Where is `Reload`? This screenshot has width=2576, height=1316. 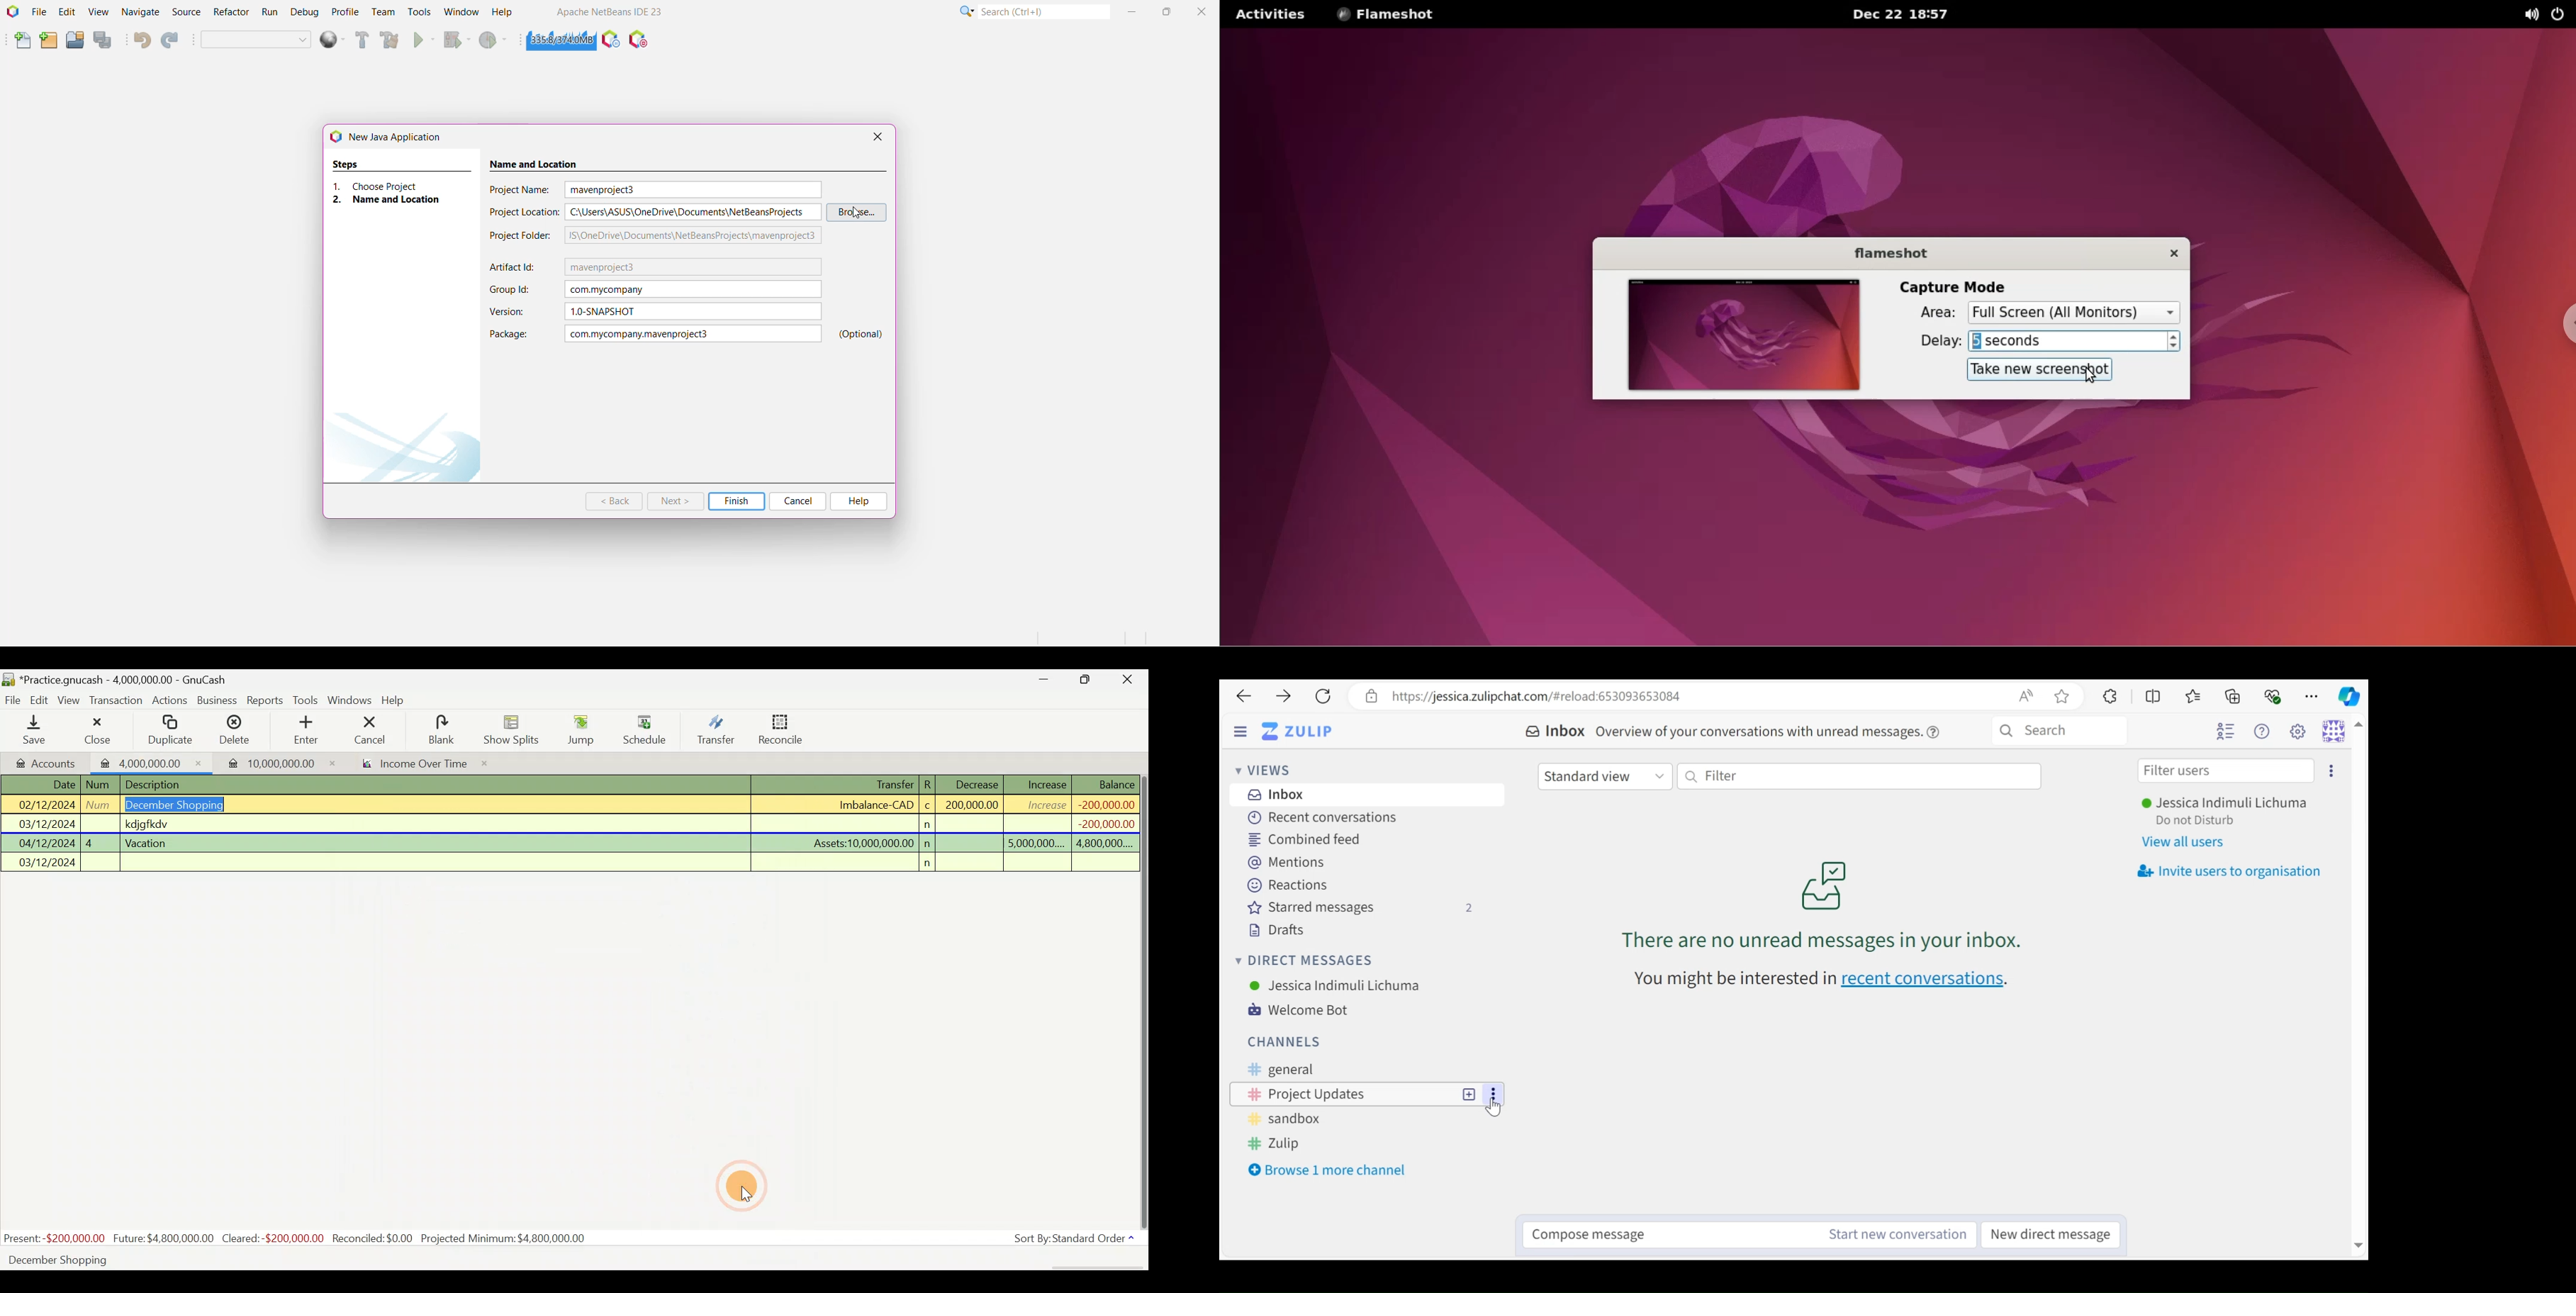
Reload is located at coordinates (1322, 697).